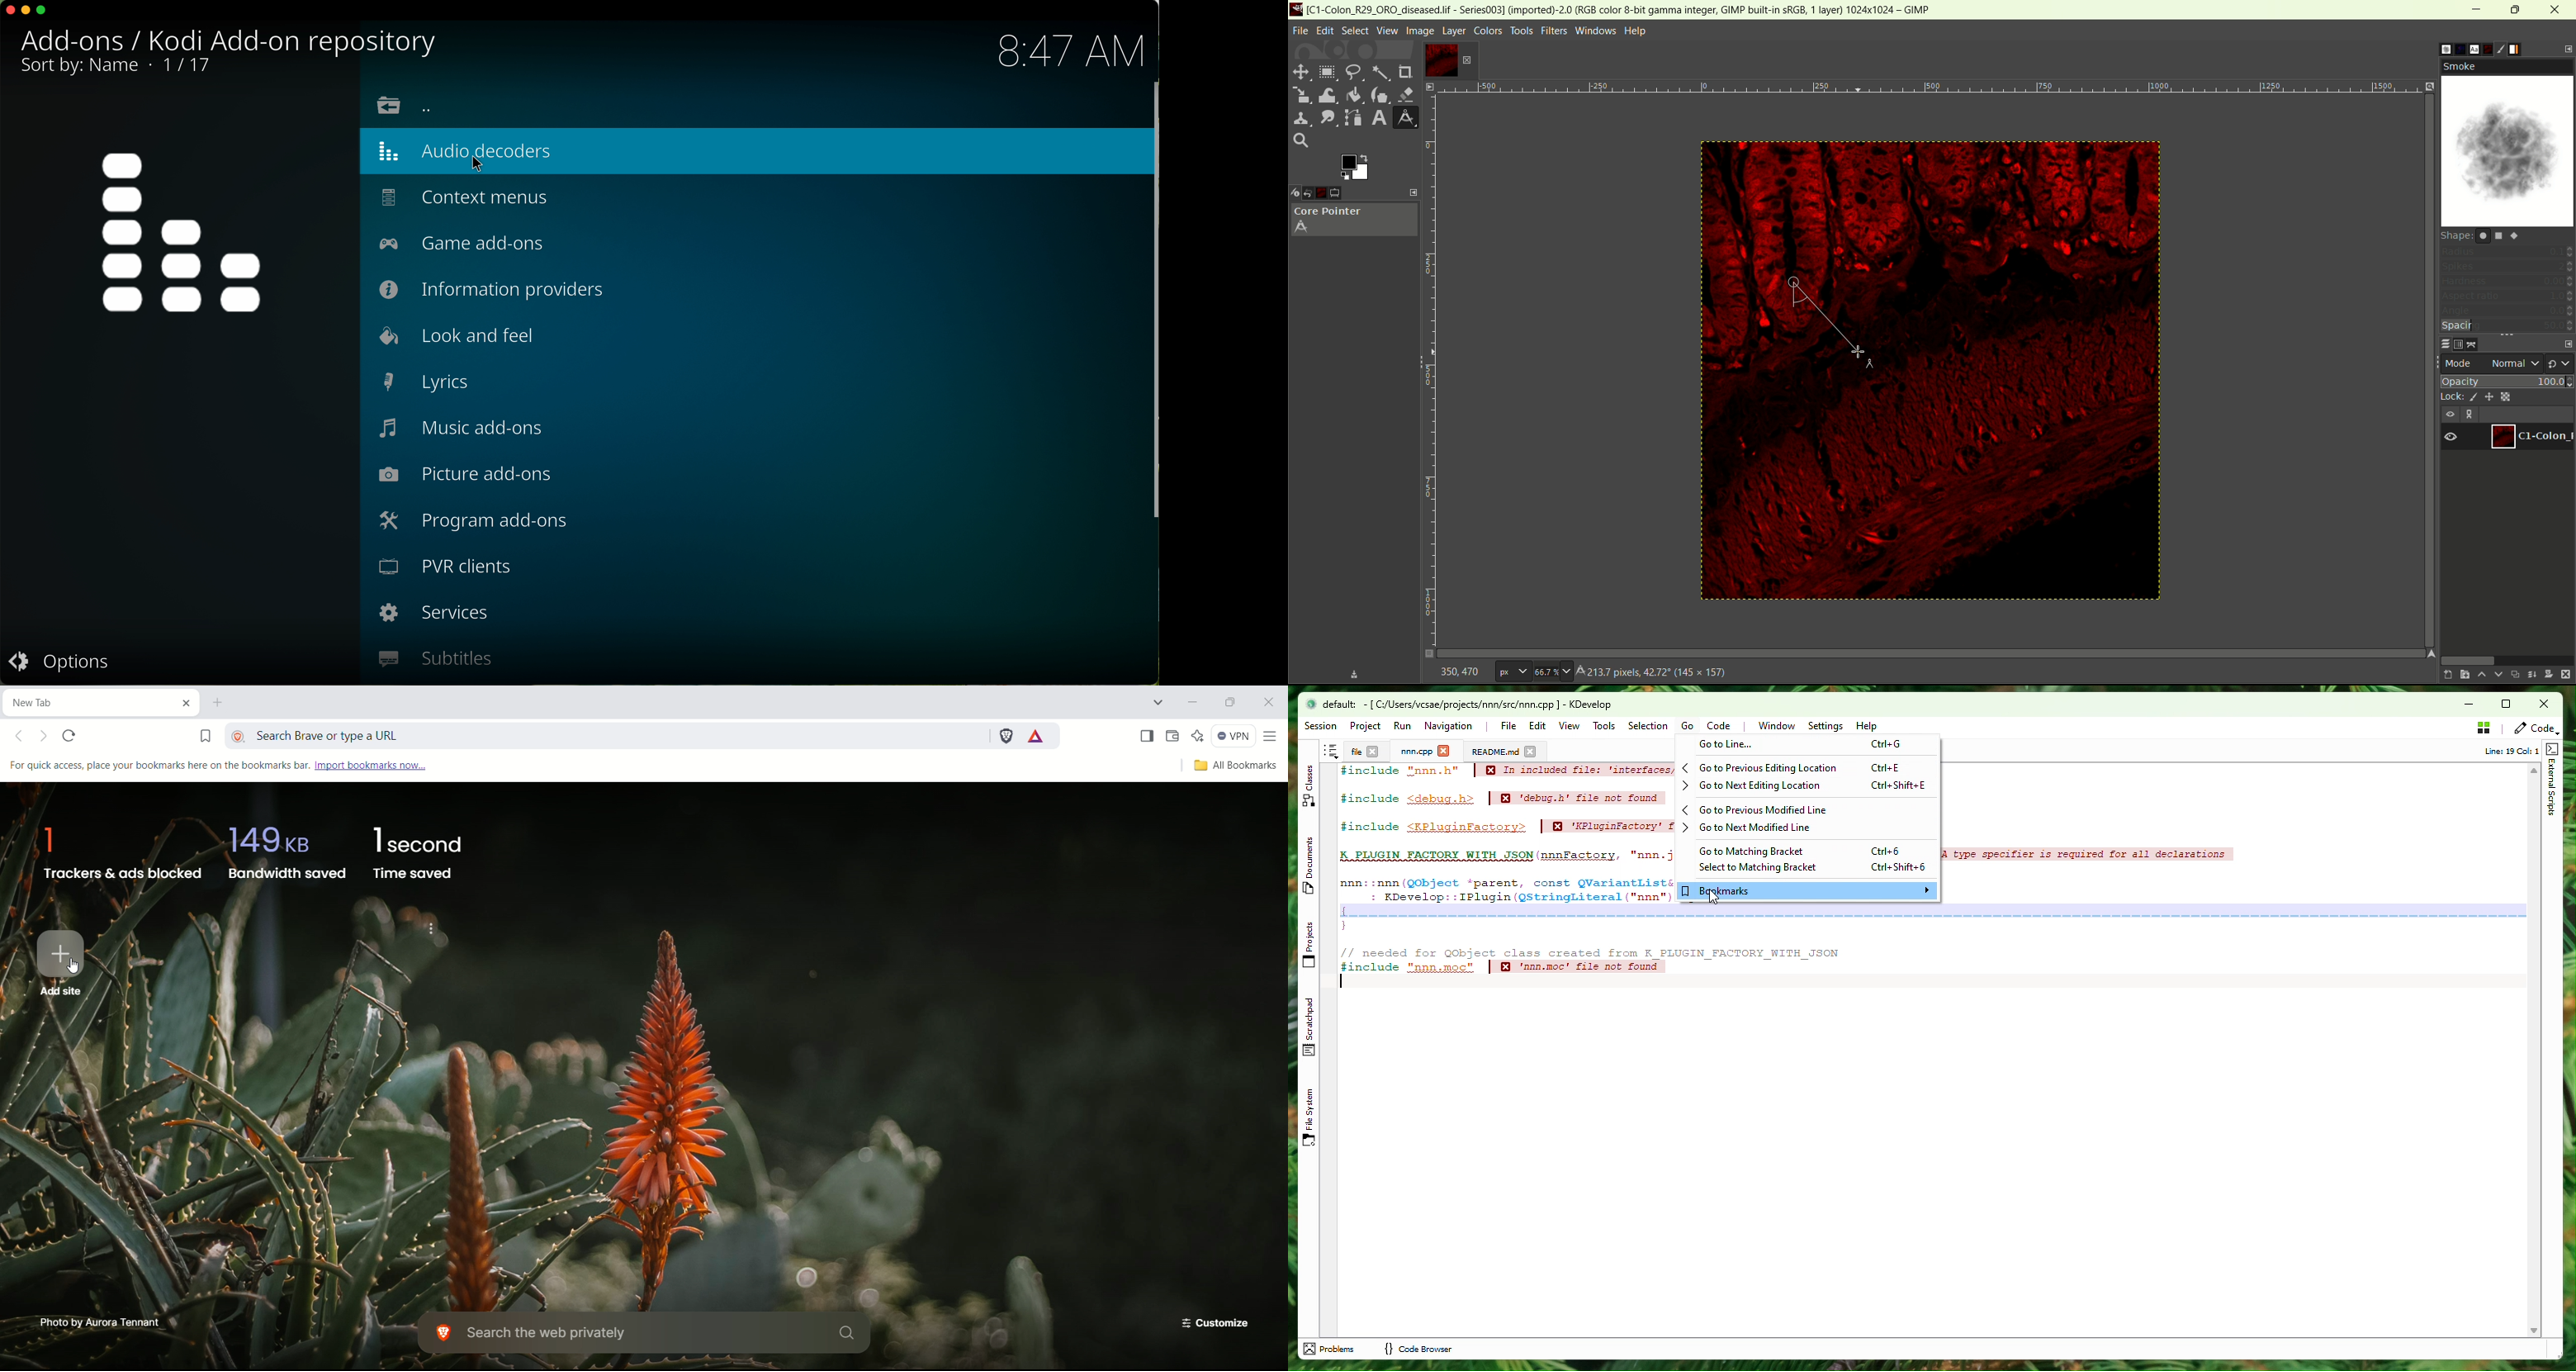  What do you see at coordinates (1233, 767) in the screenshot?
I see `all bookmarks` at bounding box center [1233, 767].